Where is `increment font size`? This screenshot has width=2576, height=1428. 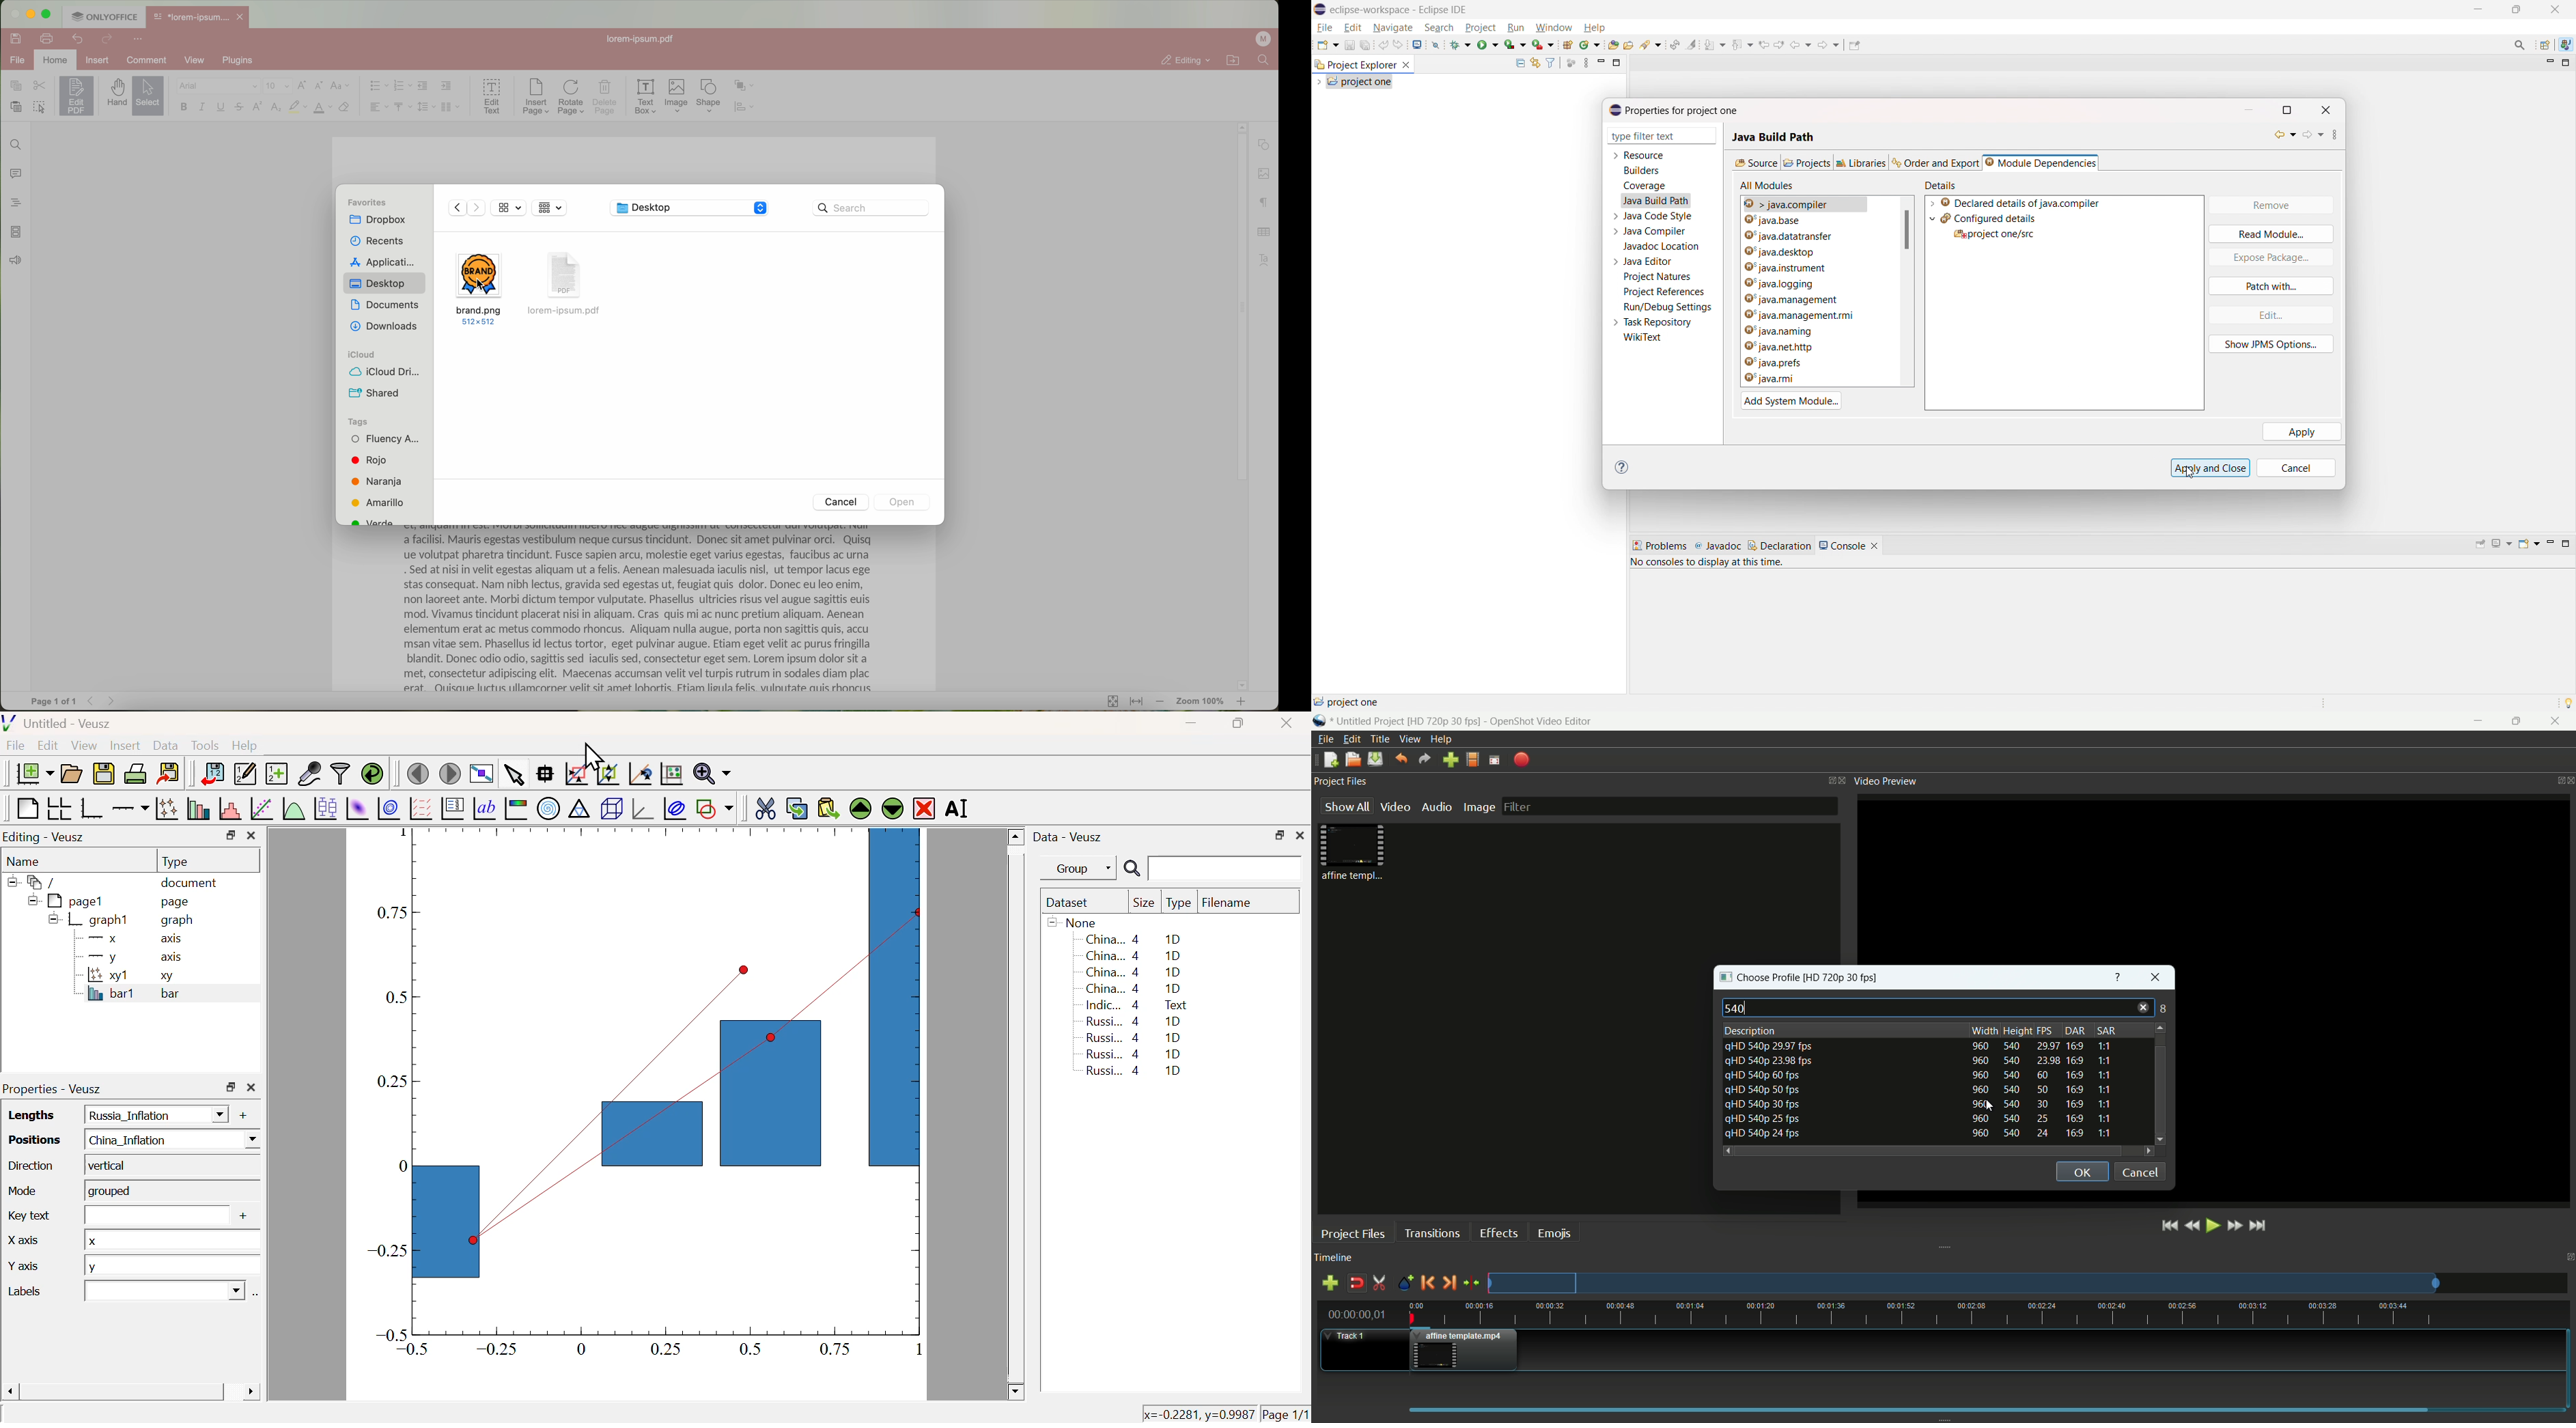
increment font size is located at coordinates (302, 86).